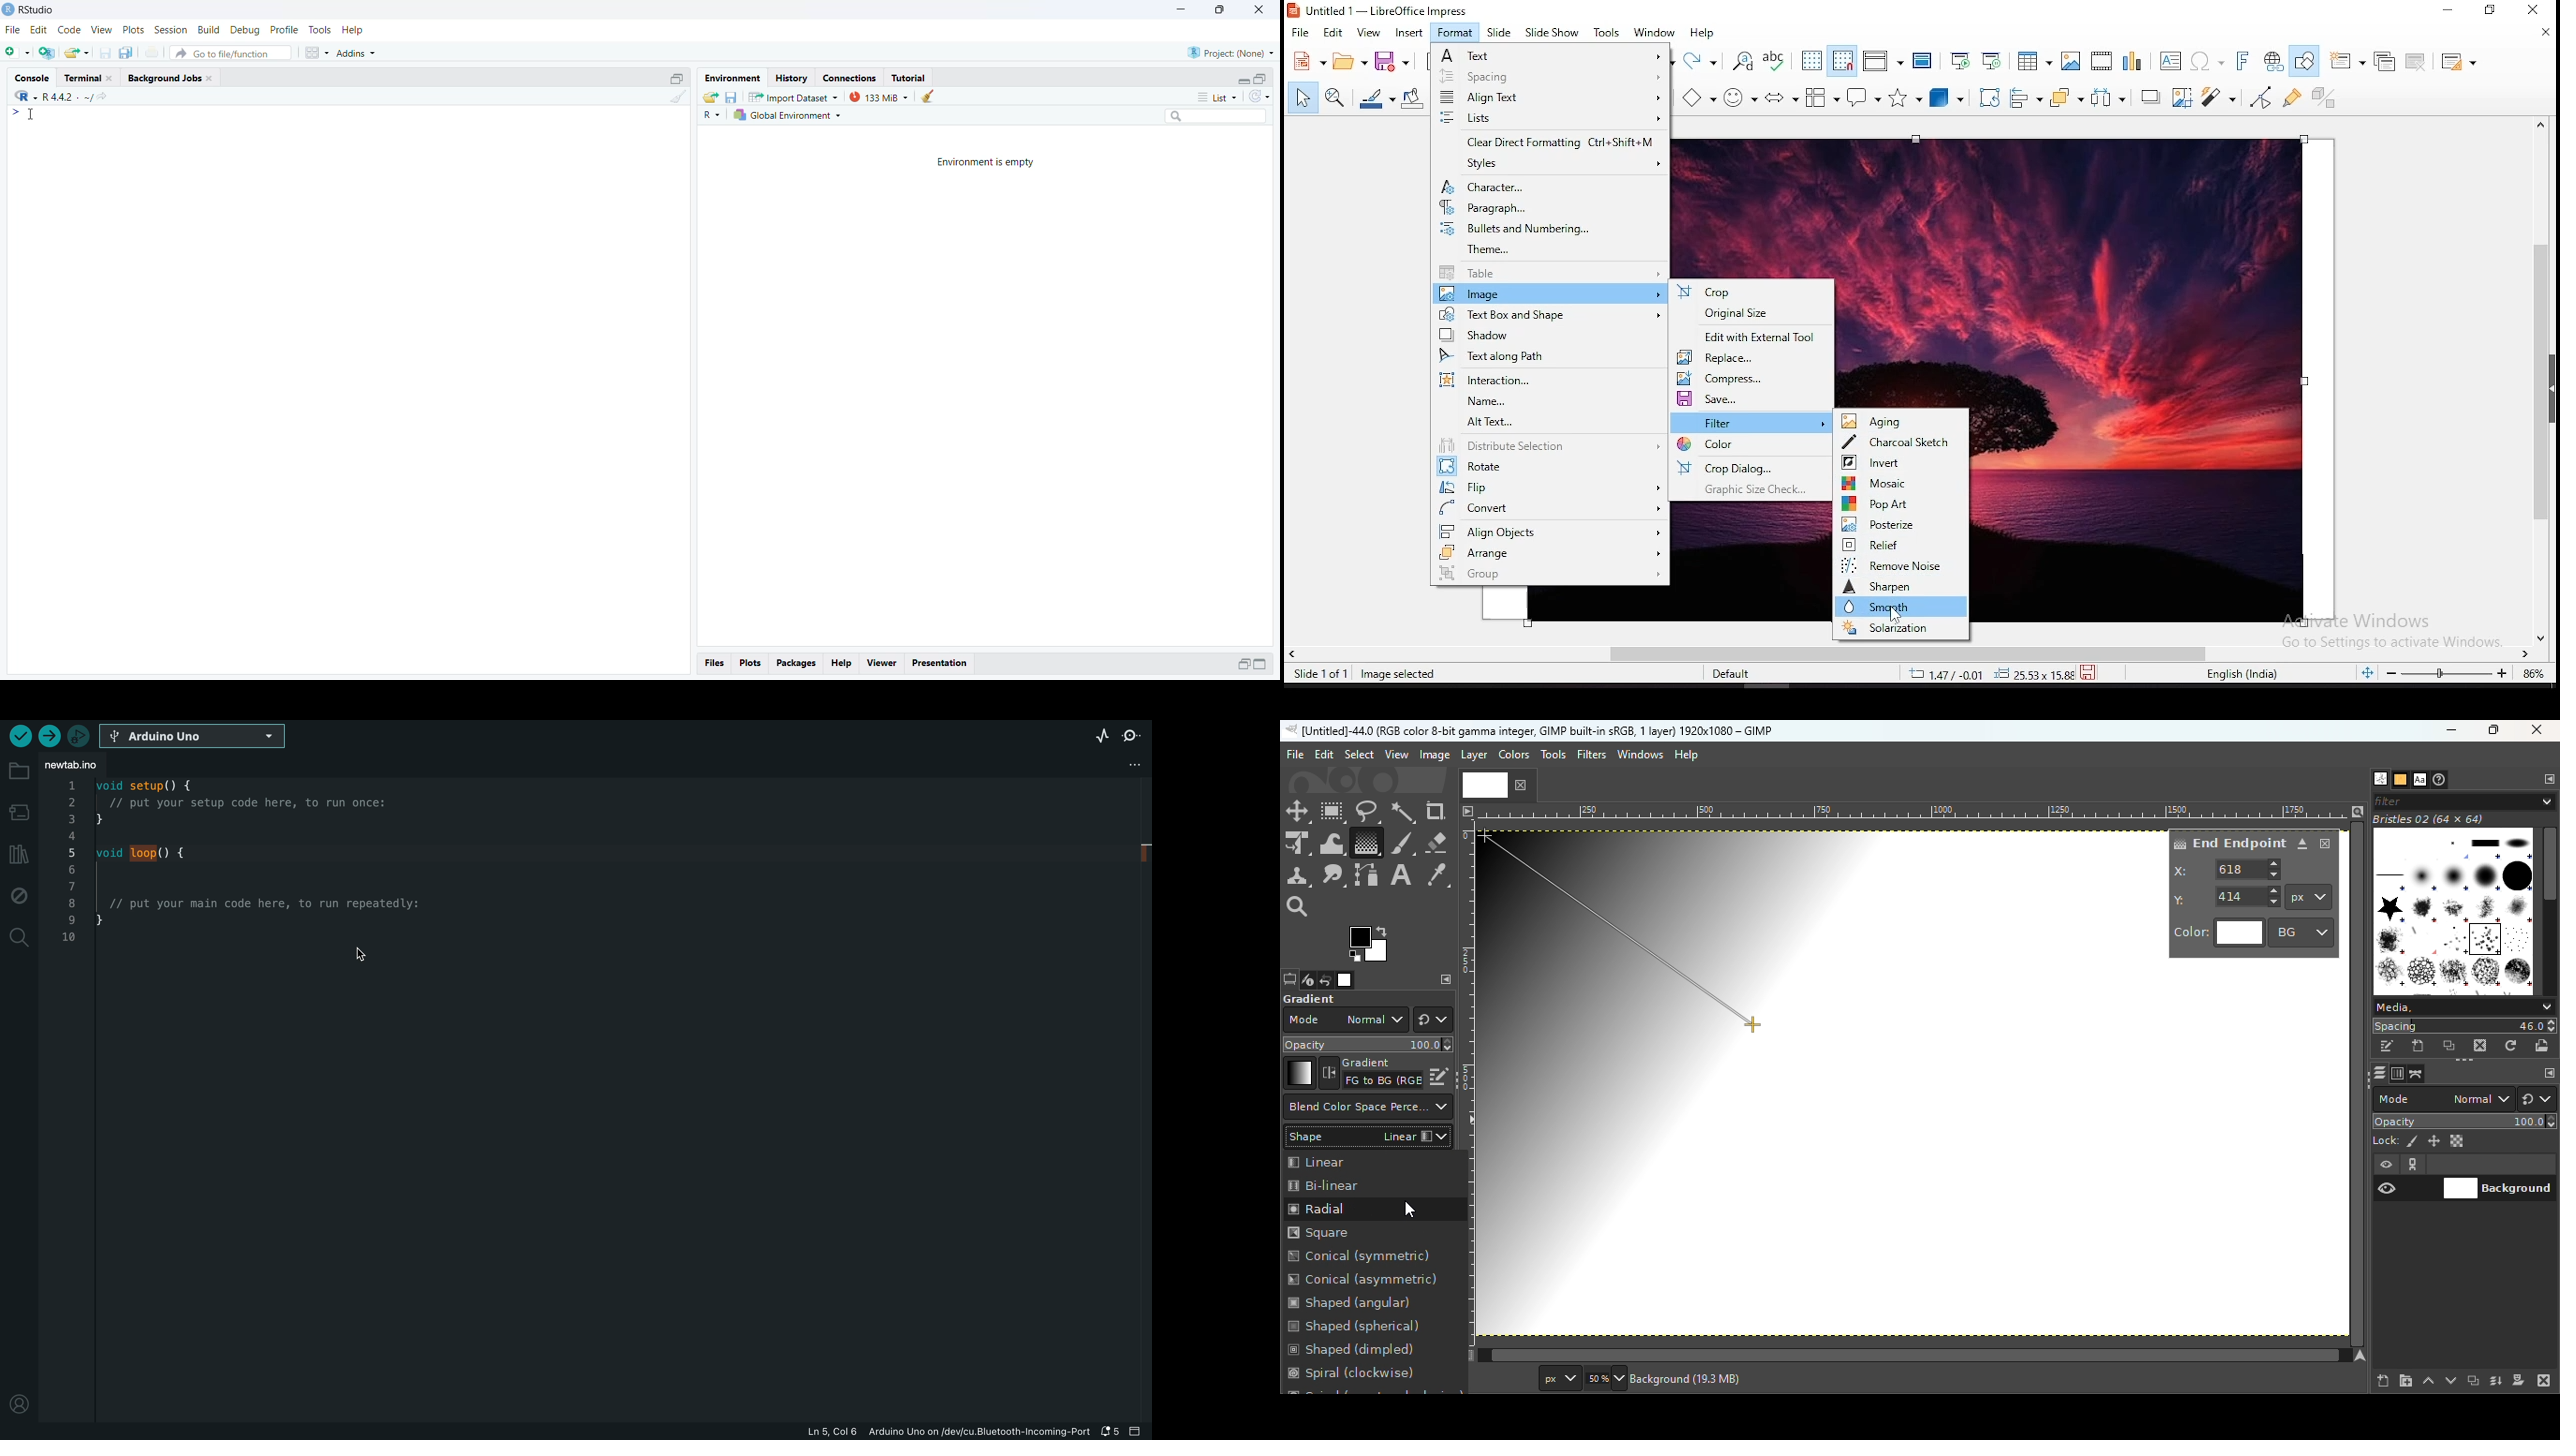 This screenshot has width=2576, height=1456. I want to click on Maximize, so click(675, 79).